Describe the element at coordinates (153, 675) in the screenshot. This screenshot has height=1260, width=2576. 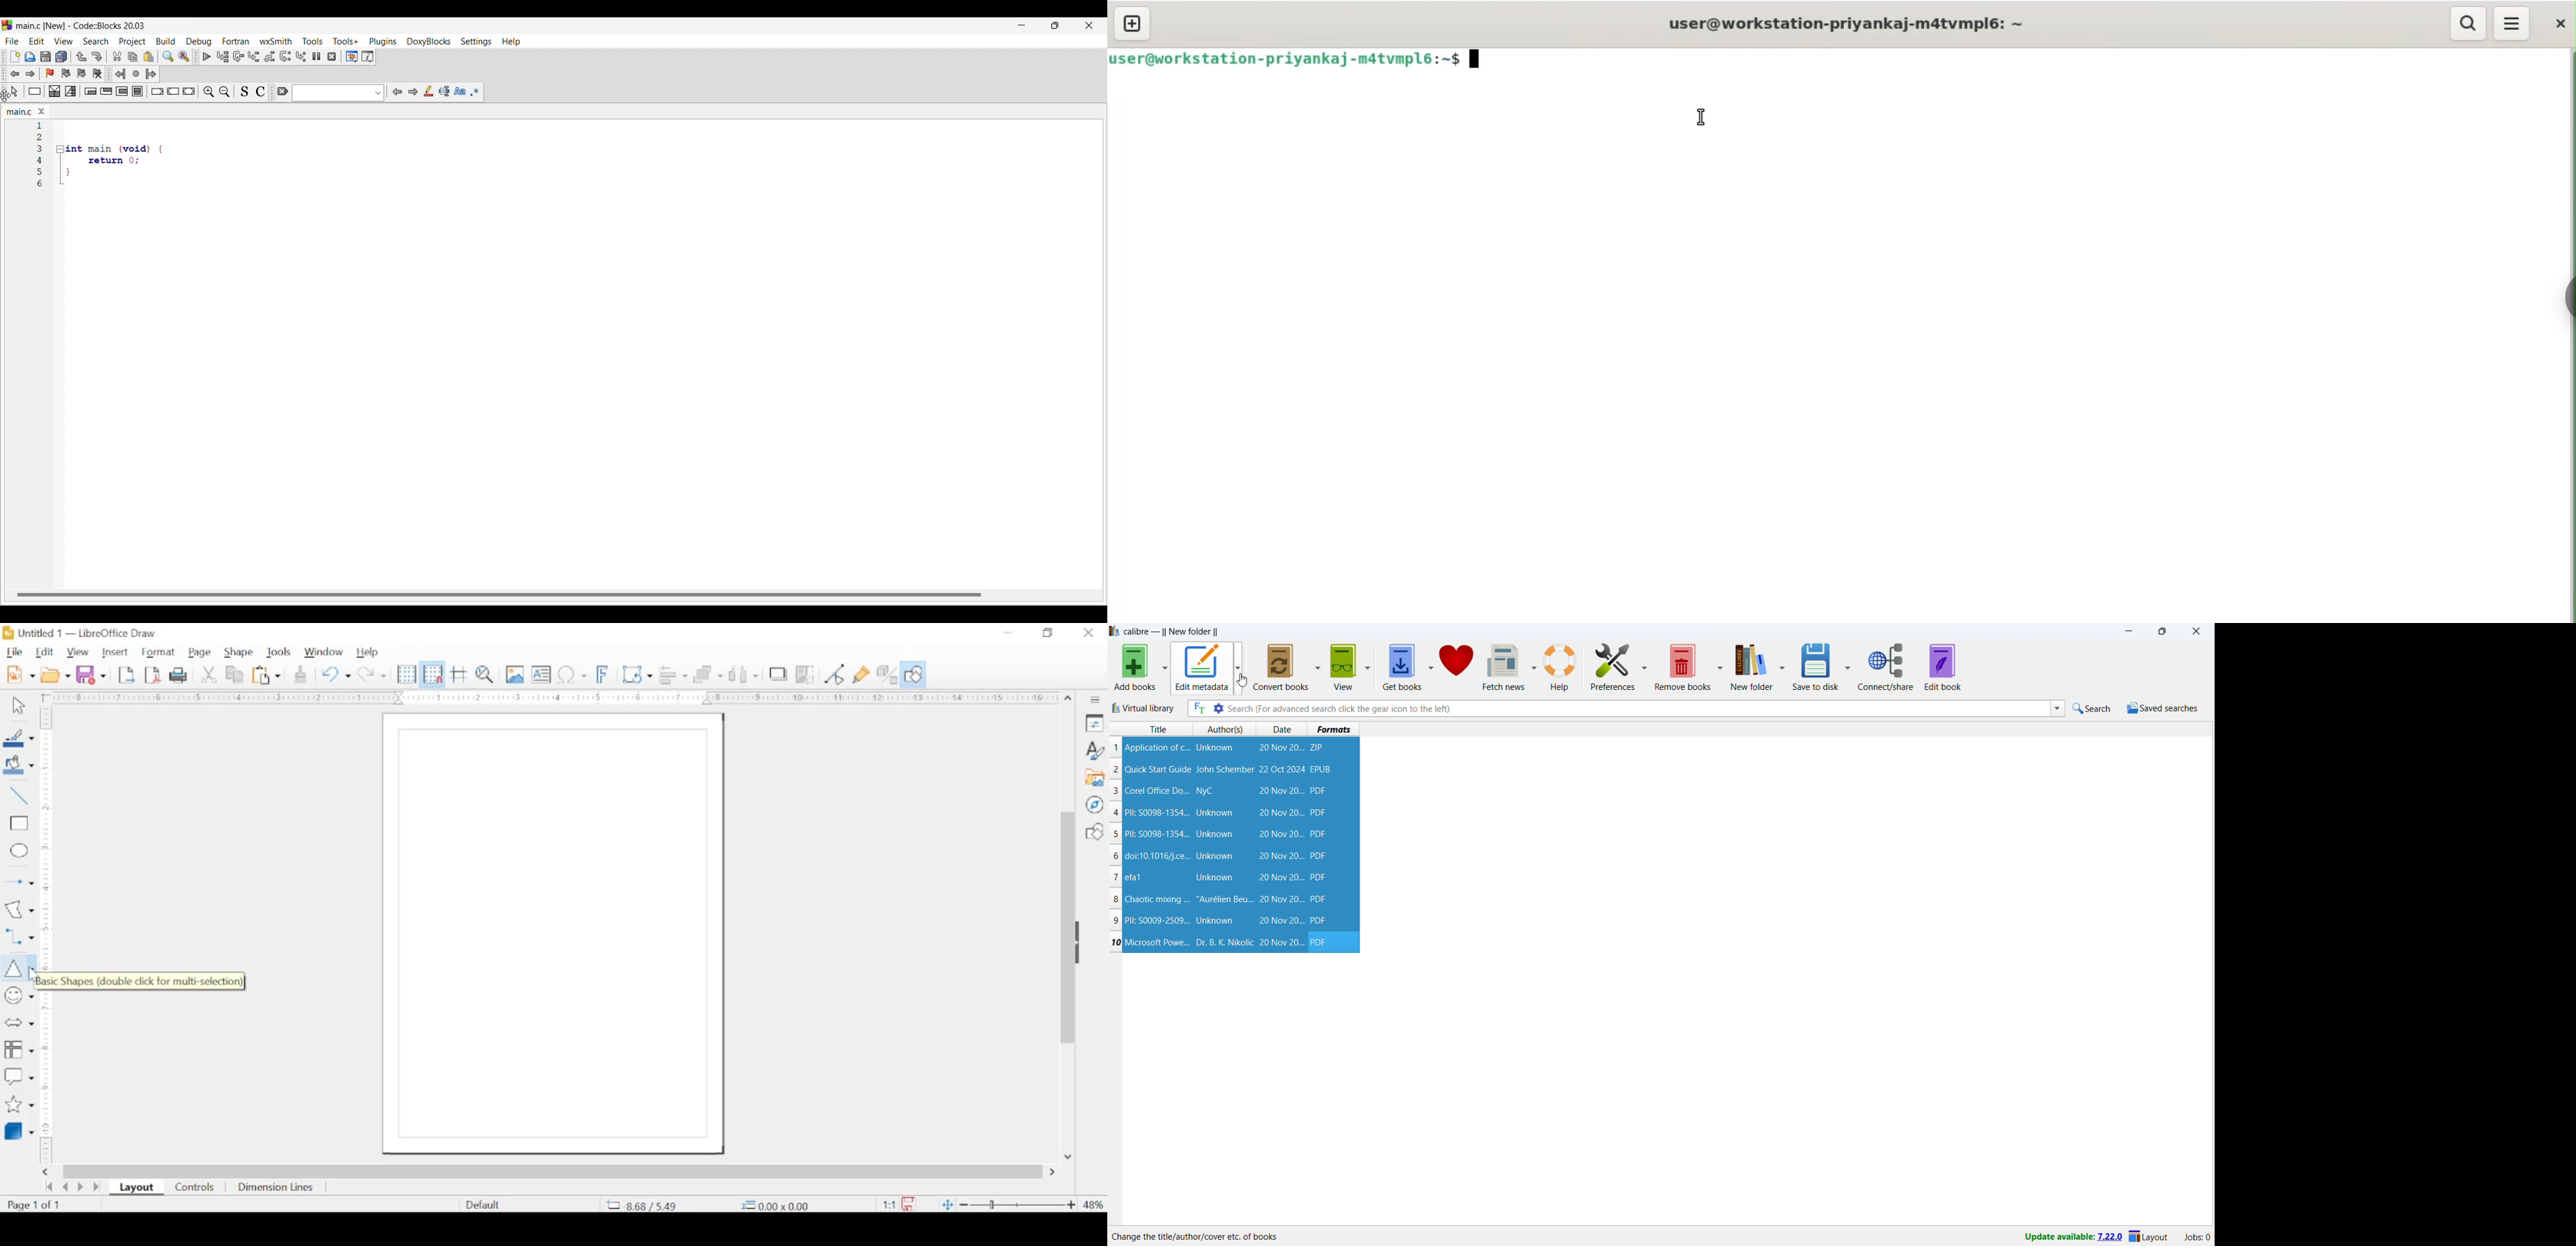
I see `export directly as pdf` at that location.